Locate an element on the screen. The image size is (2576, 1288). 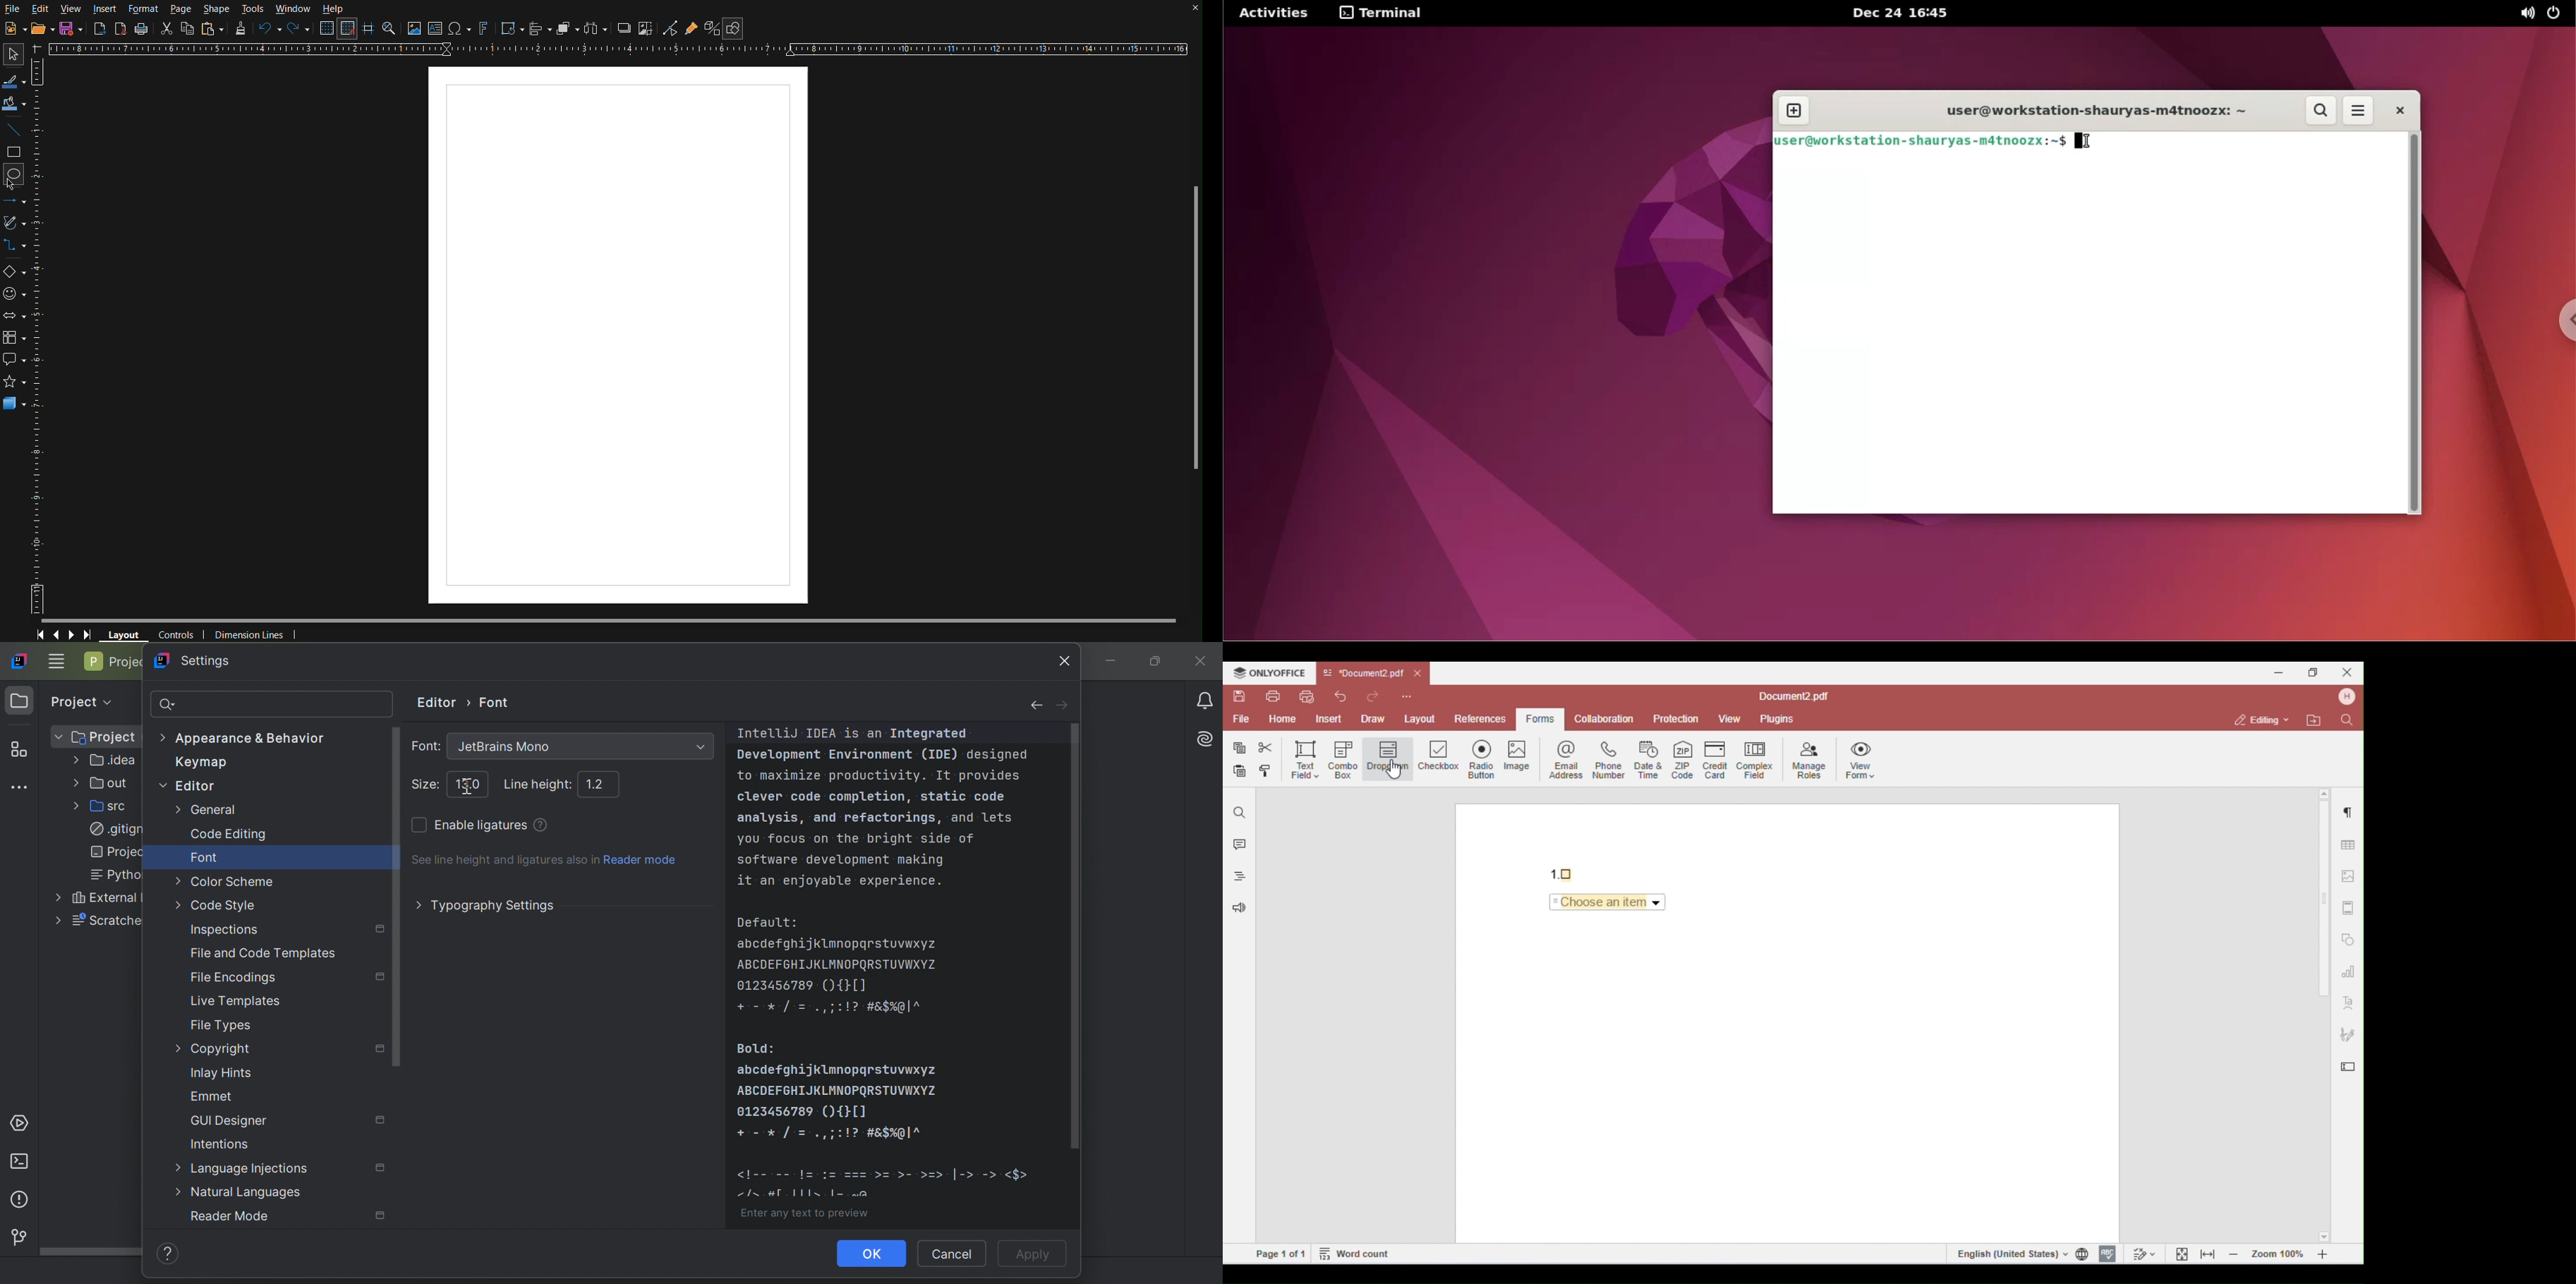
Textbox is located at coordinates (436, 28).